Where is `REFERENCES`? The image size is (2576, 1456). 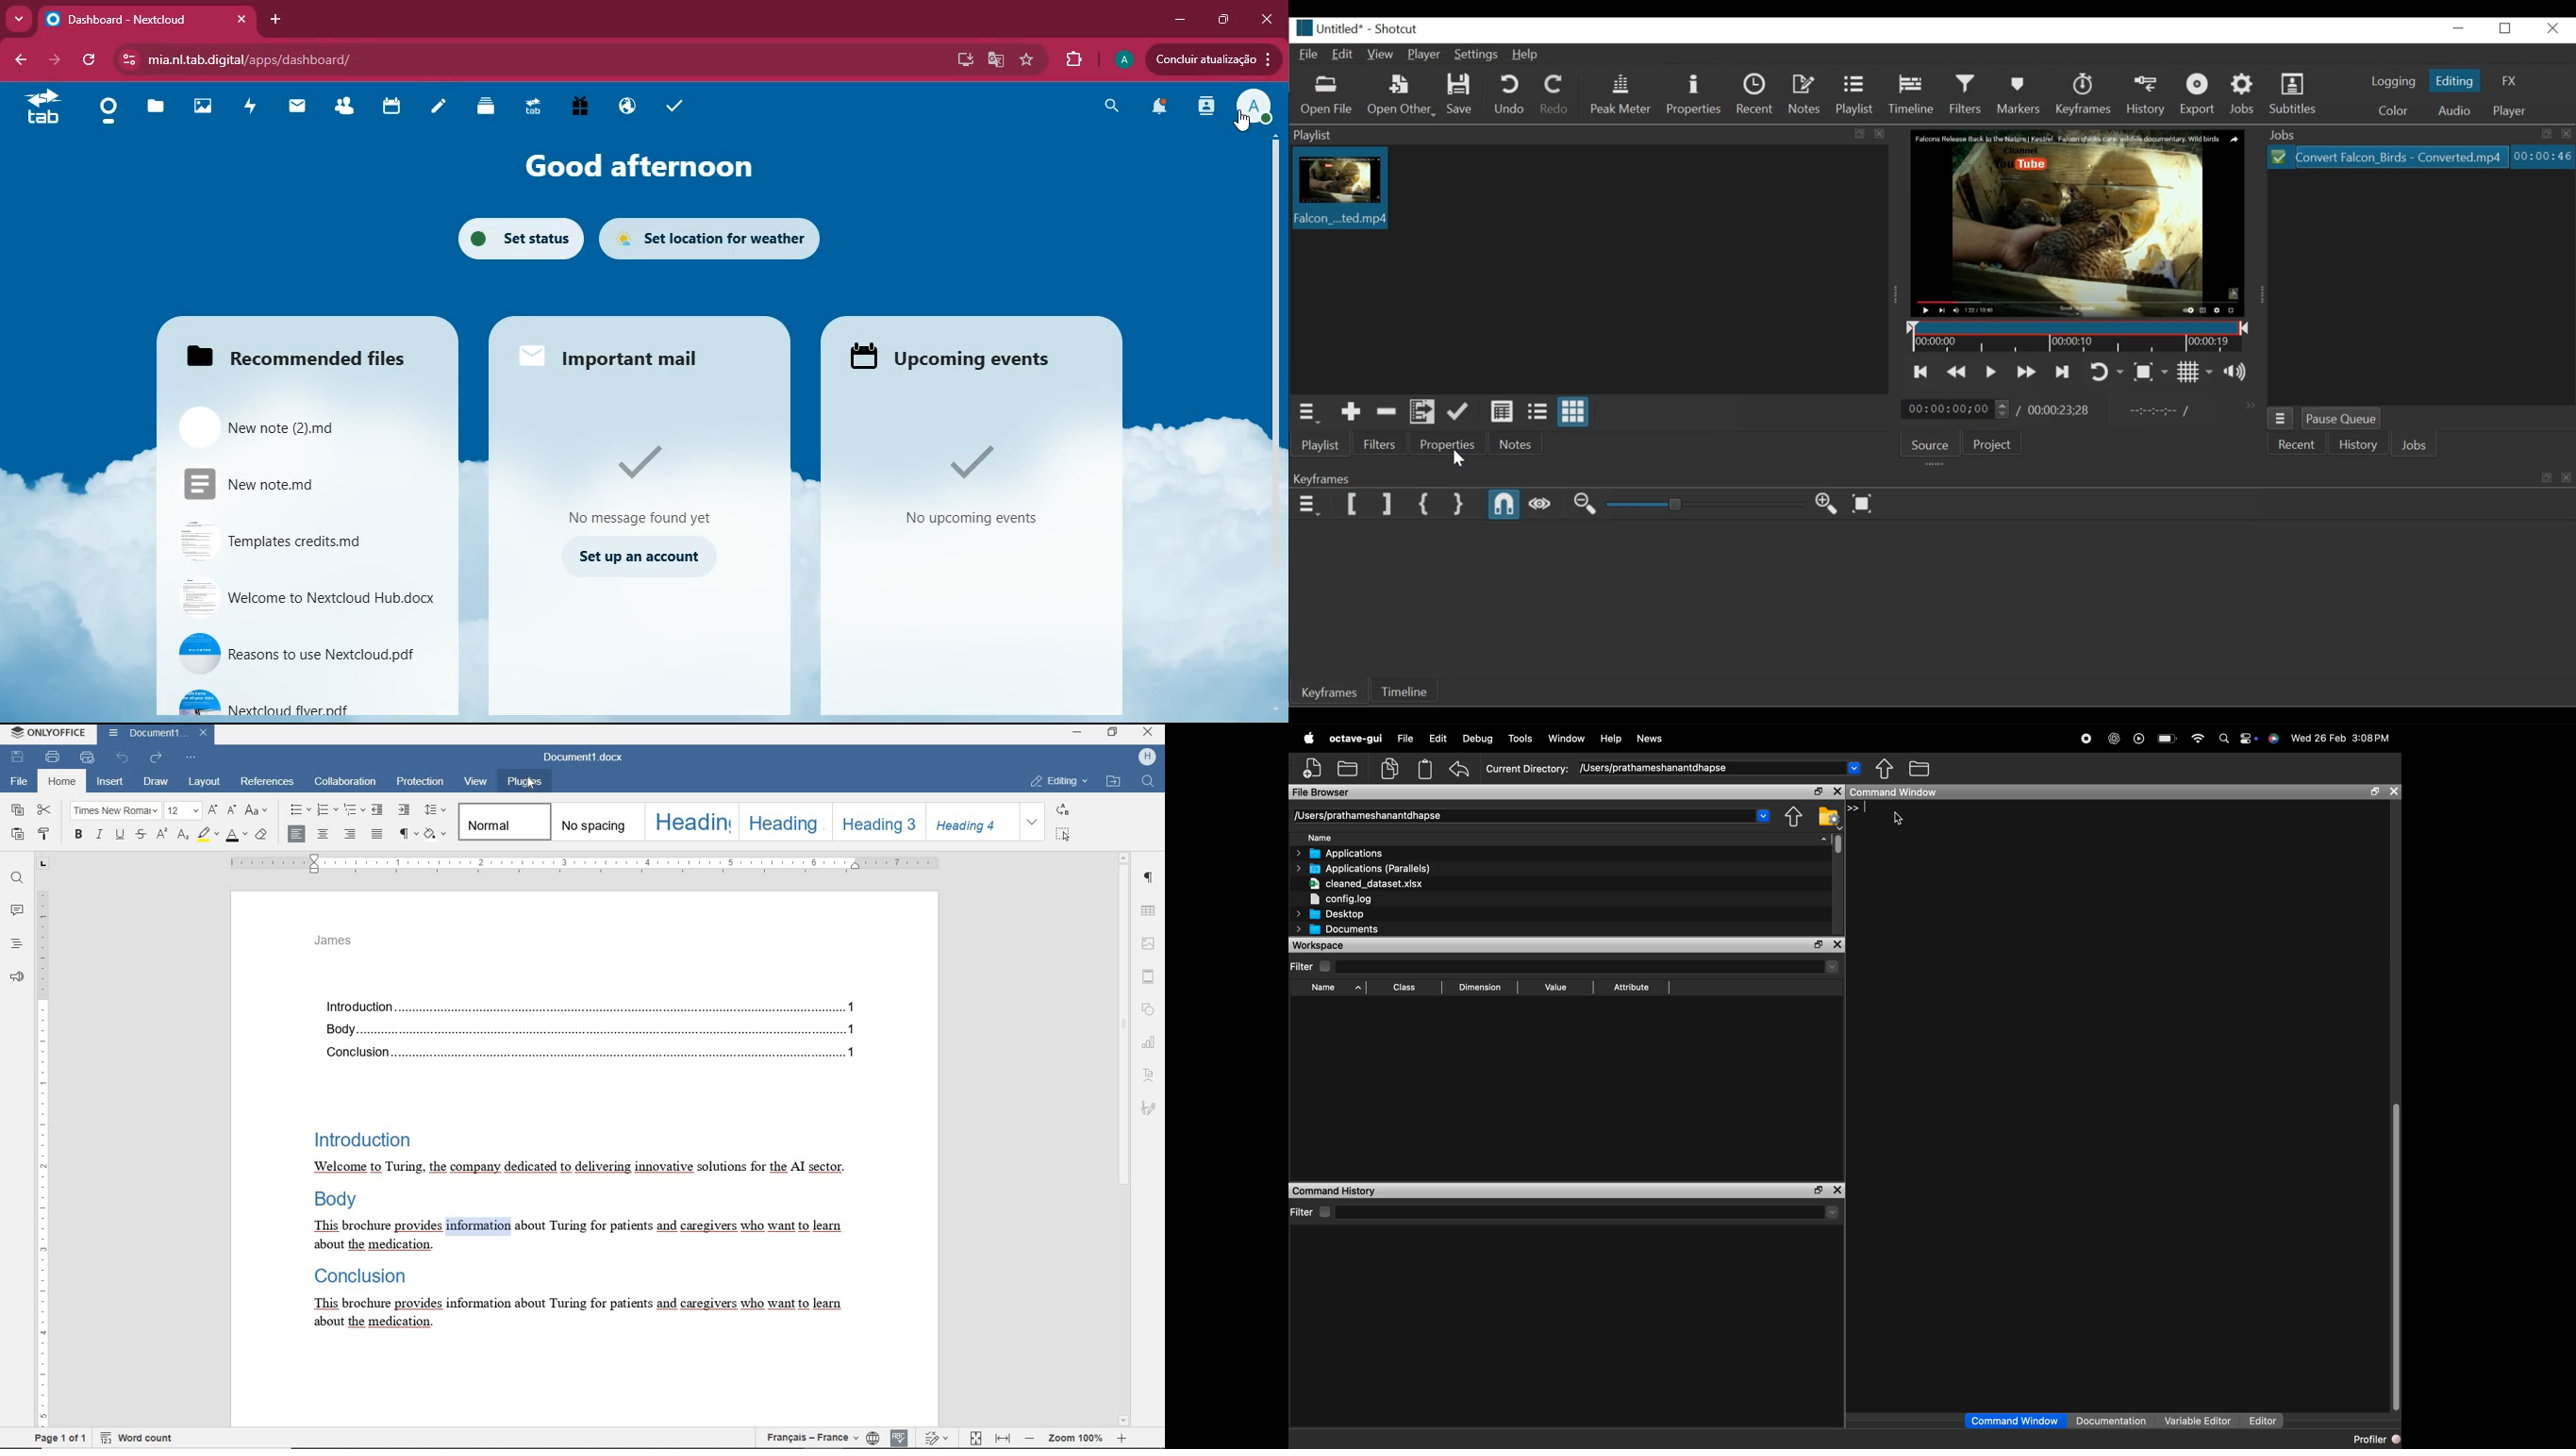
REFERENCES is located at coordinates (269, 783).